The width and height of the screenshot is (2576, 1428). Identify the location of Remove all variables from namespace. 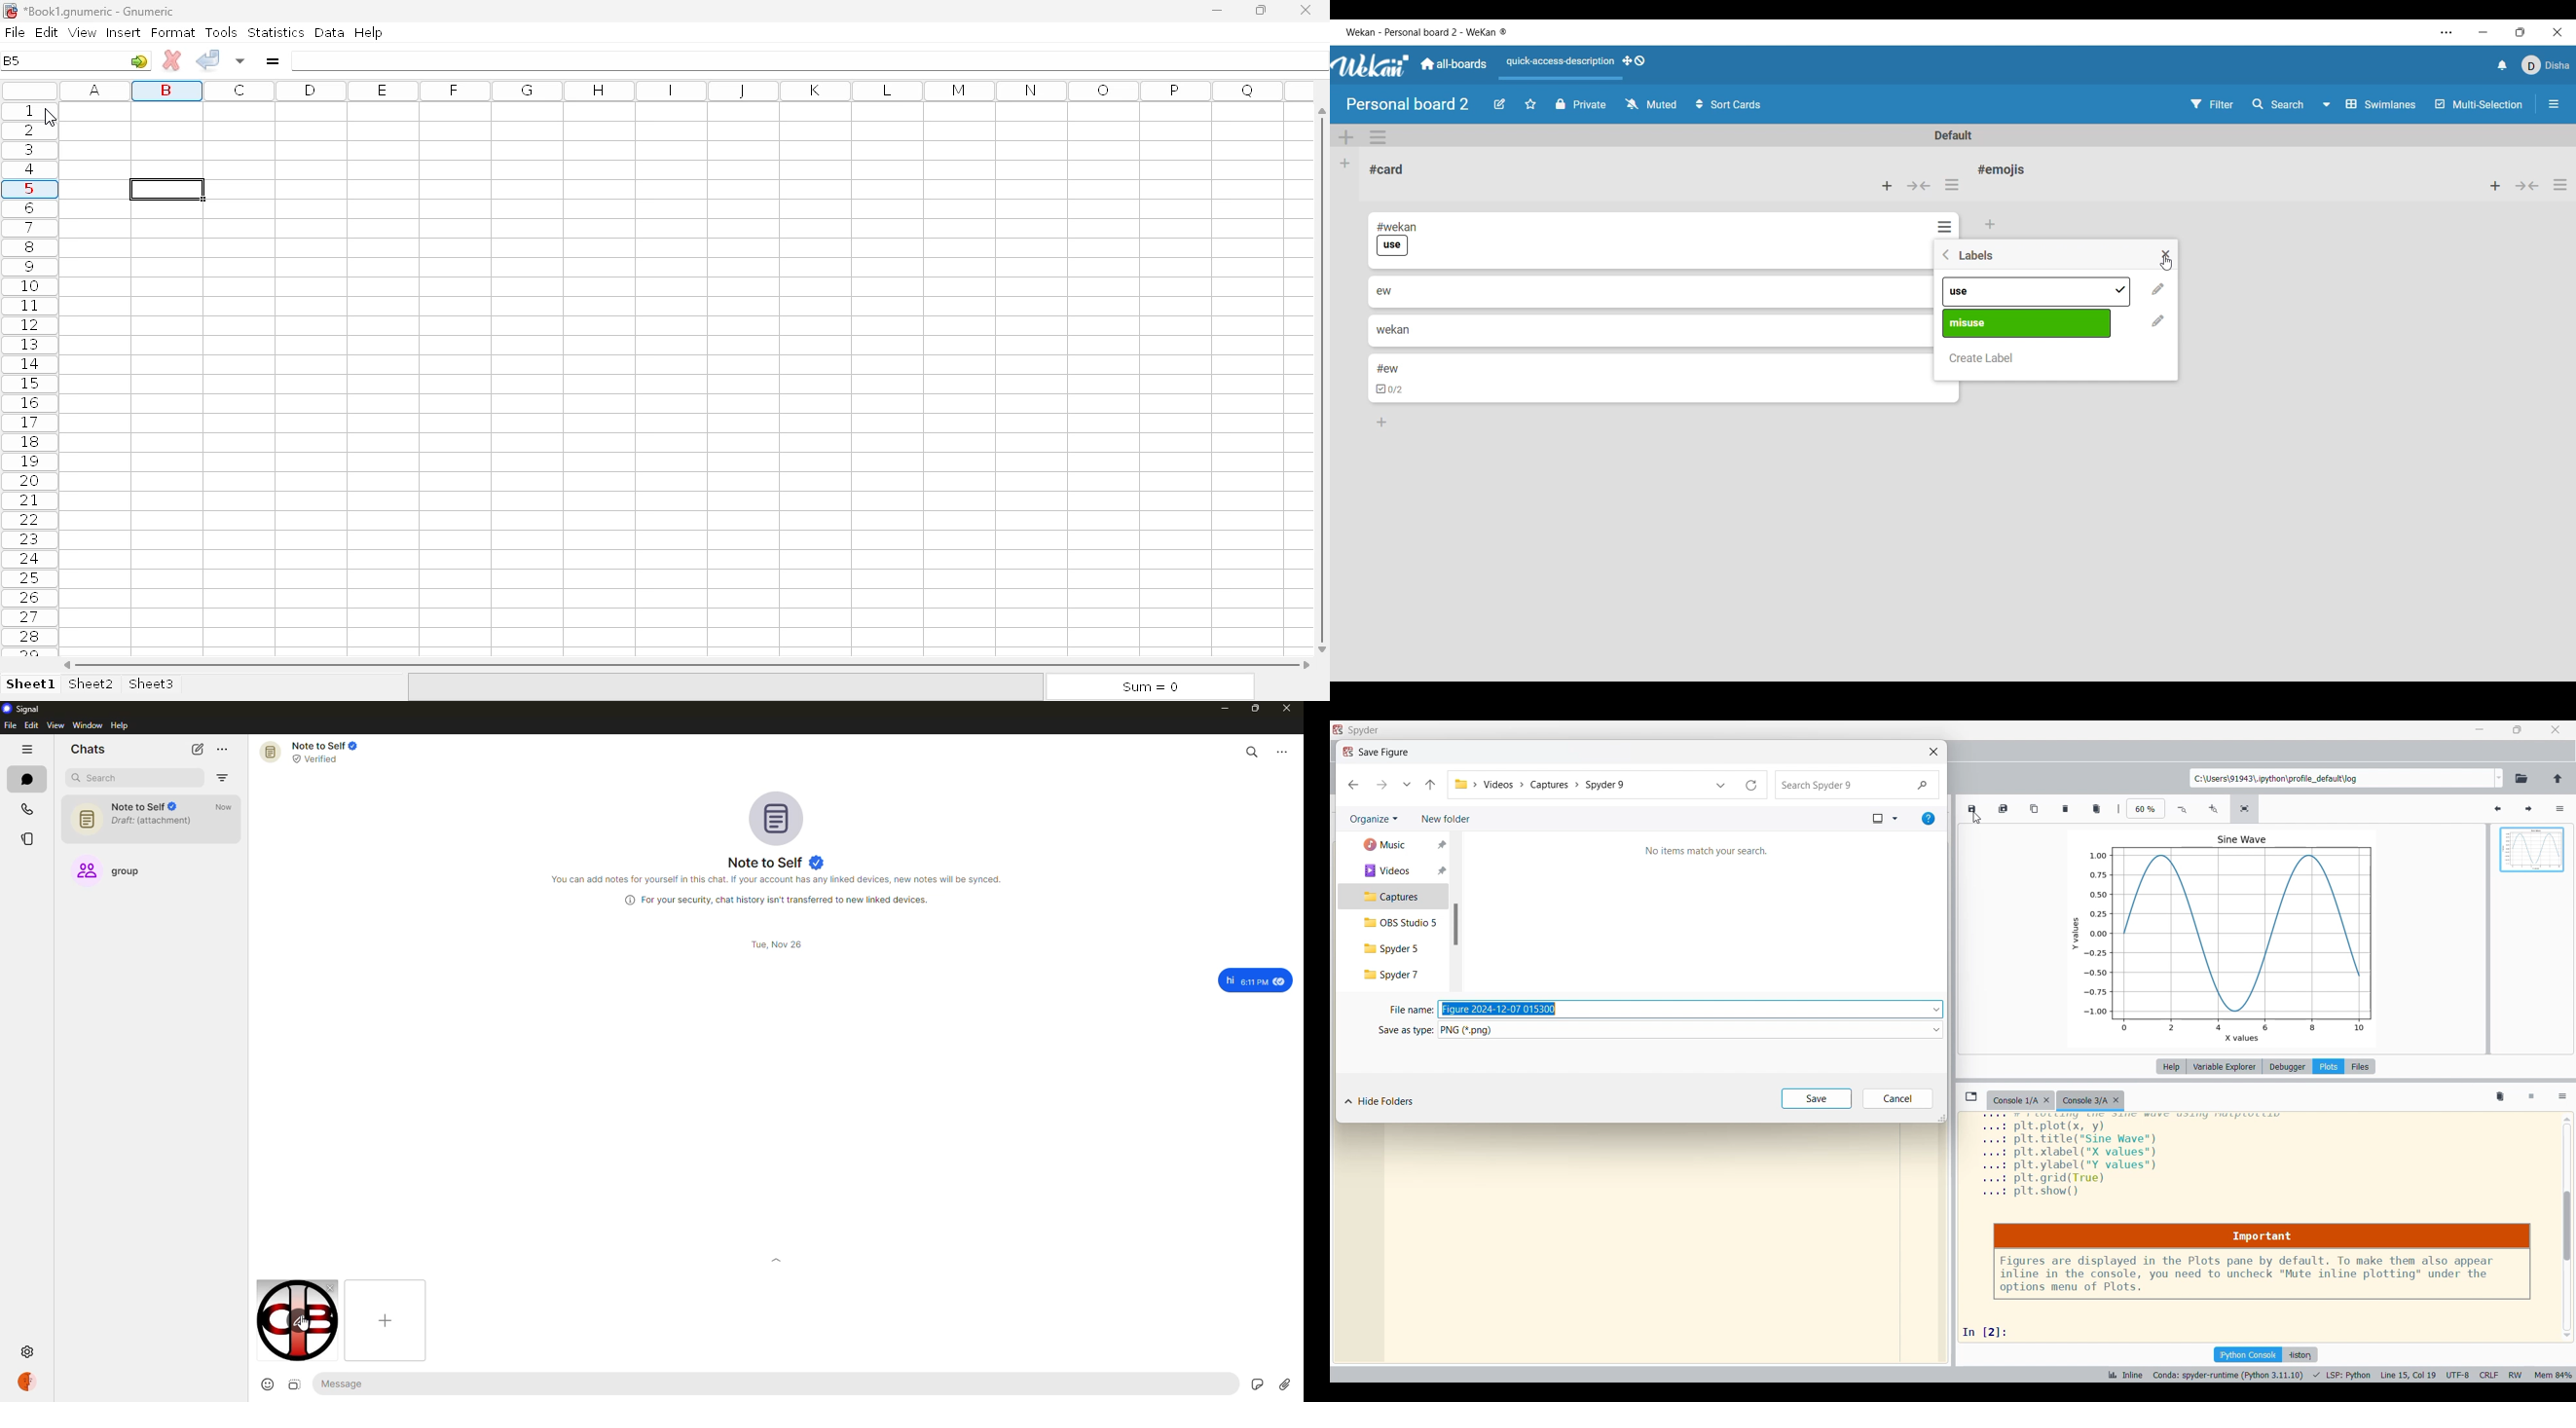
(2500, 1098).